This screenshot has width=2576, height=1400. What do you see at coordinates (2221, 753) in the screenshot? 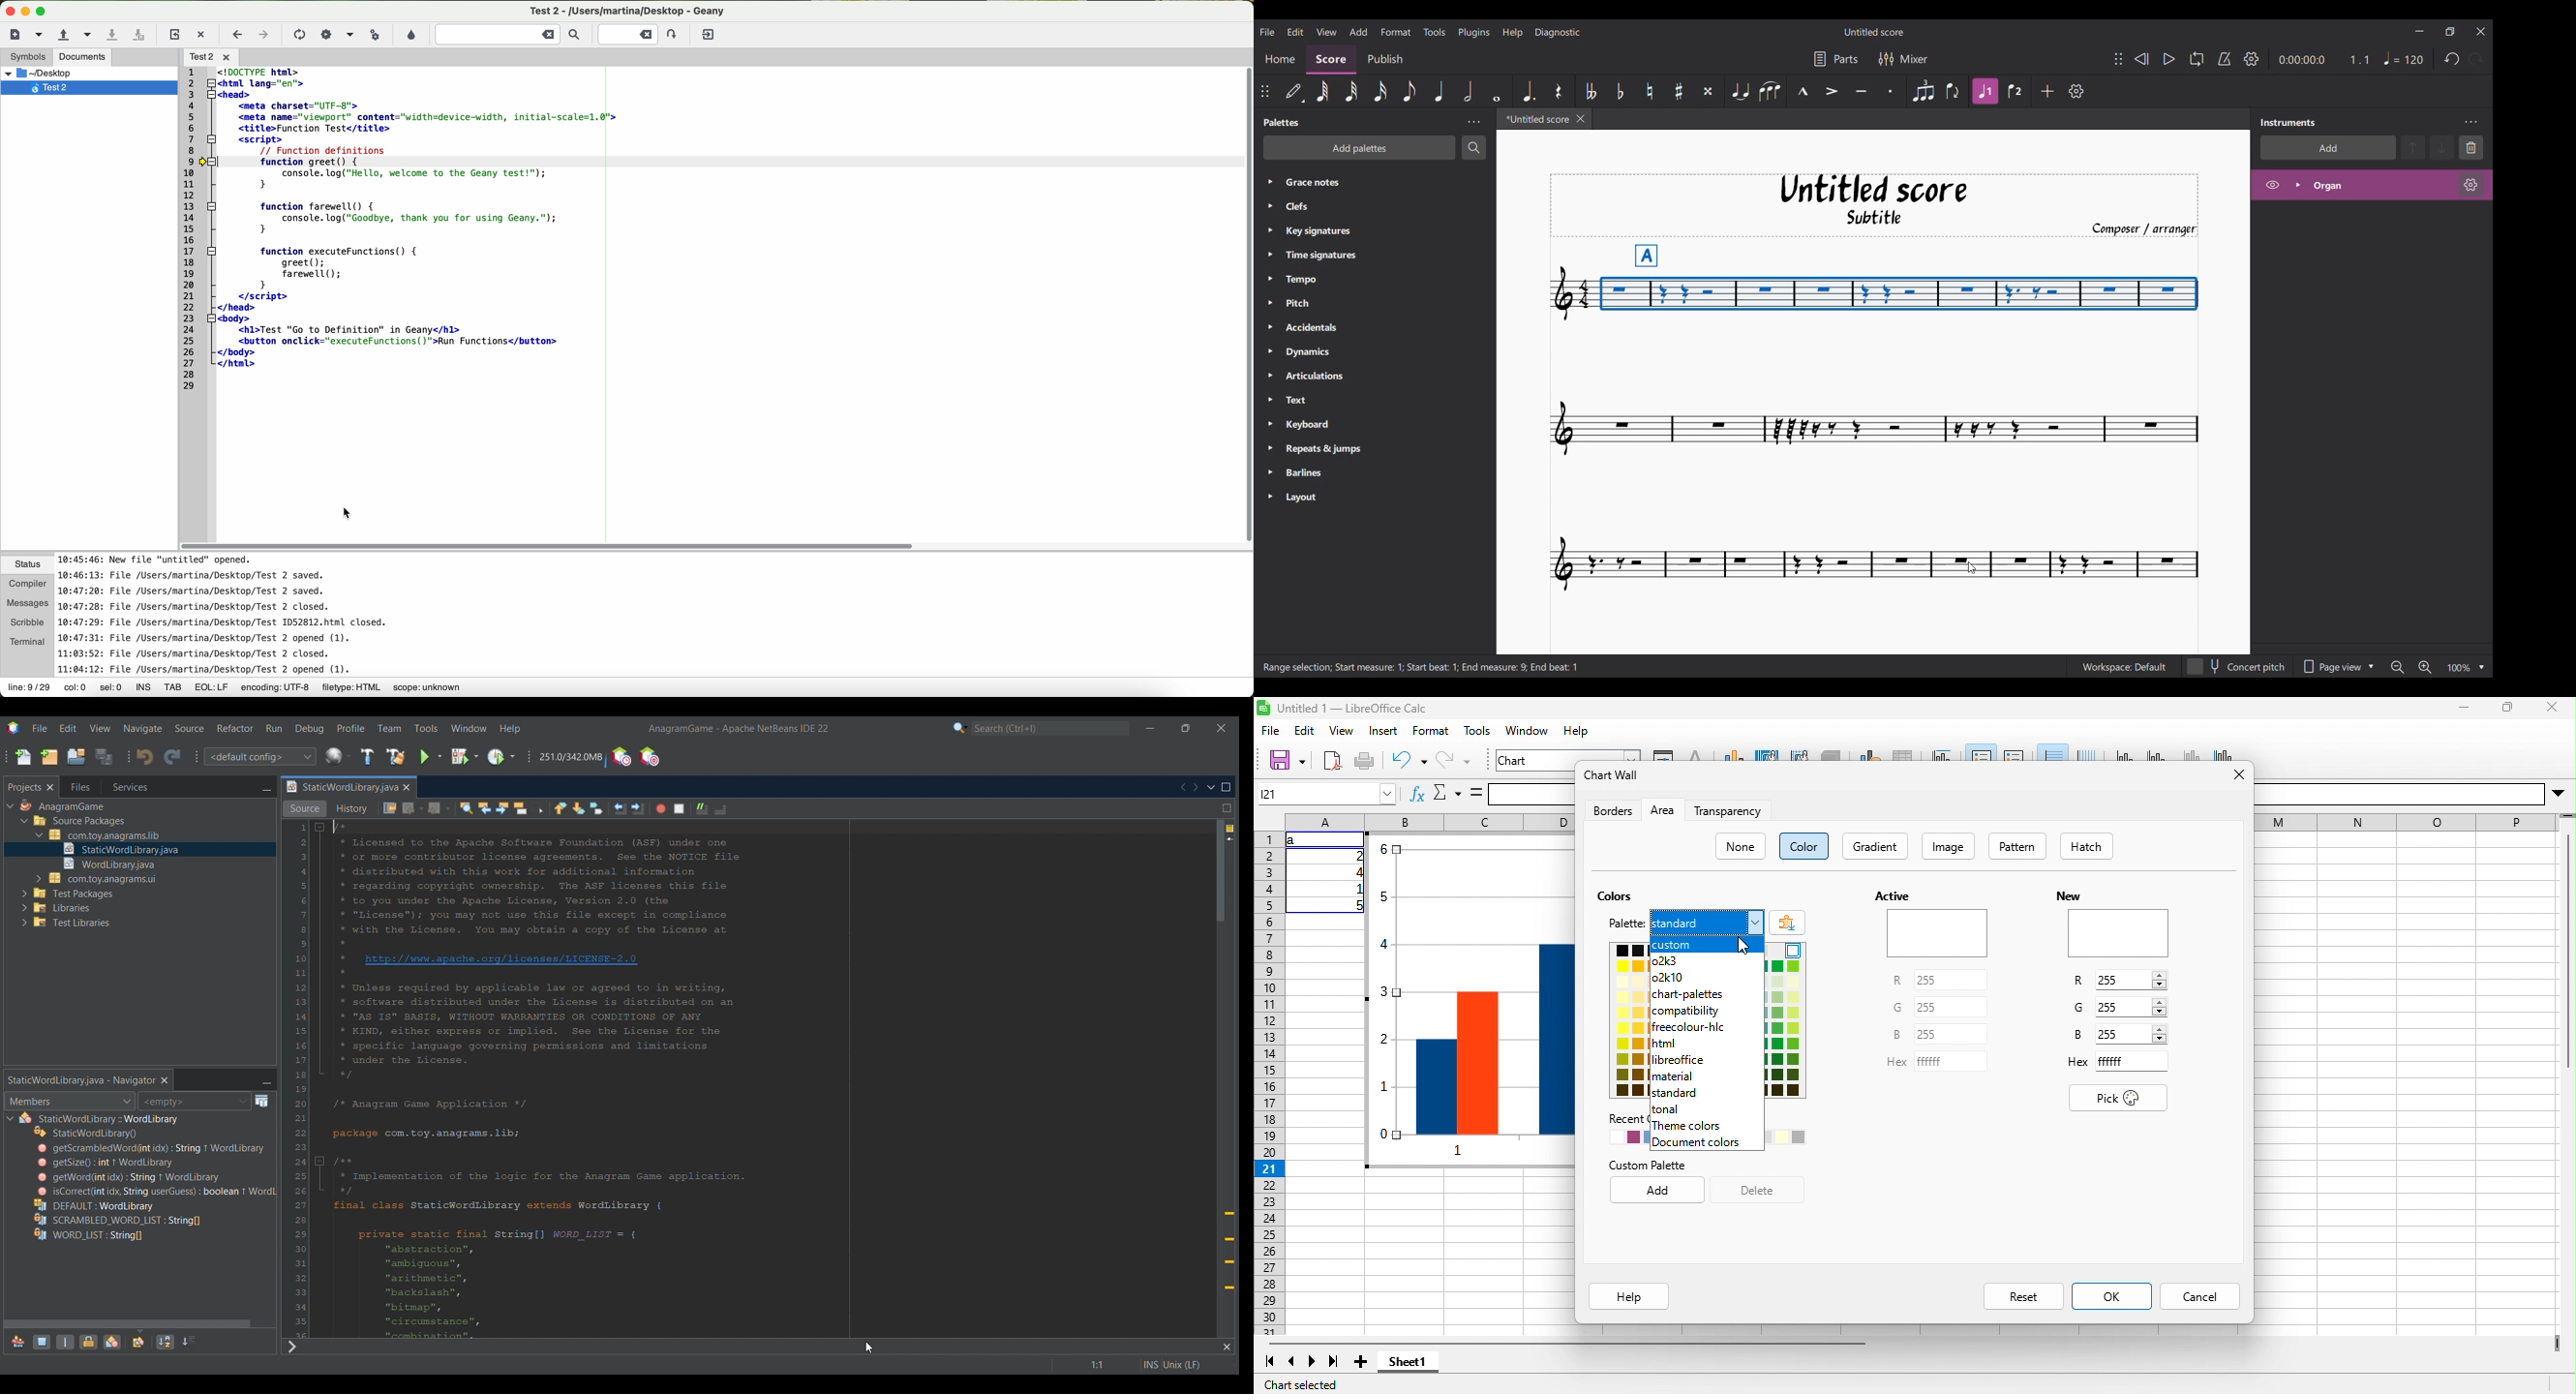
I see `all axes` at bounding box center [2221, 753].